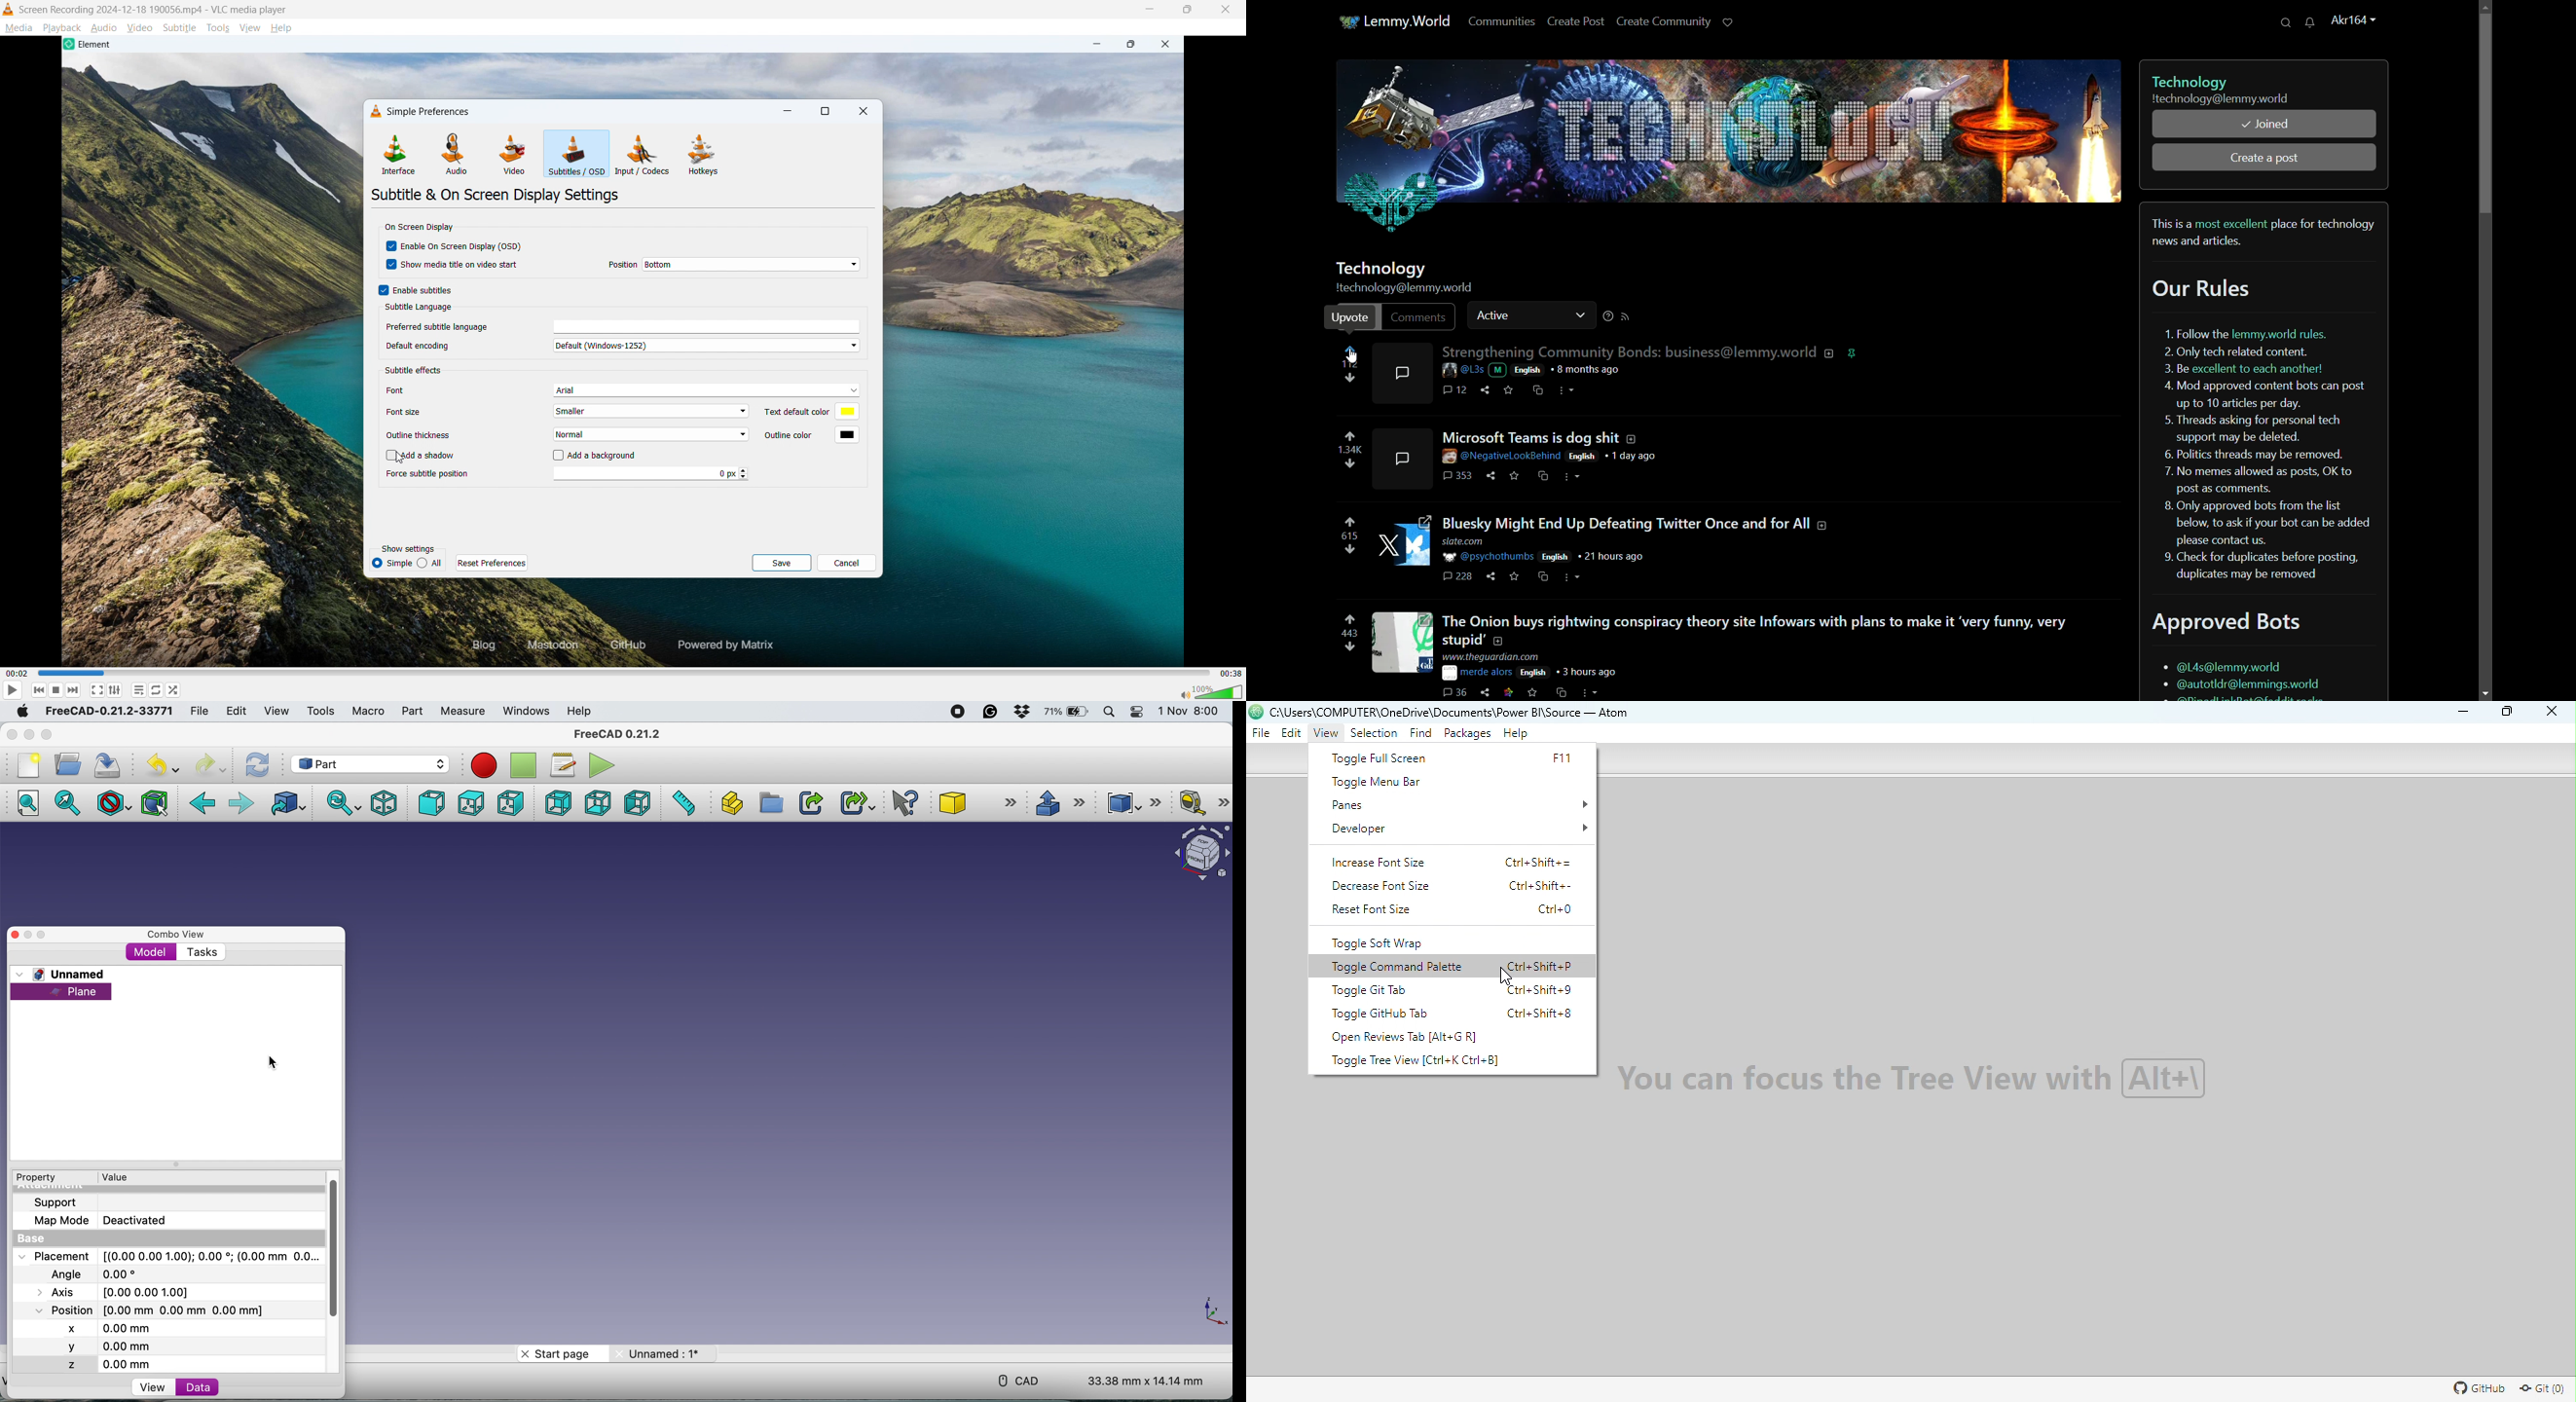 This screenshot has width=2576, height=1428. What do you see at coordinates (2221, 100) in the screenshot?
I see `community username` at bounding box center [2221, 100].